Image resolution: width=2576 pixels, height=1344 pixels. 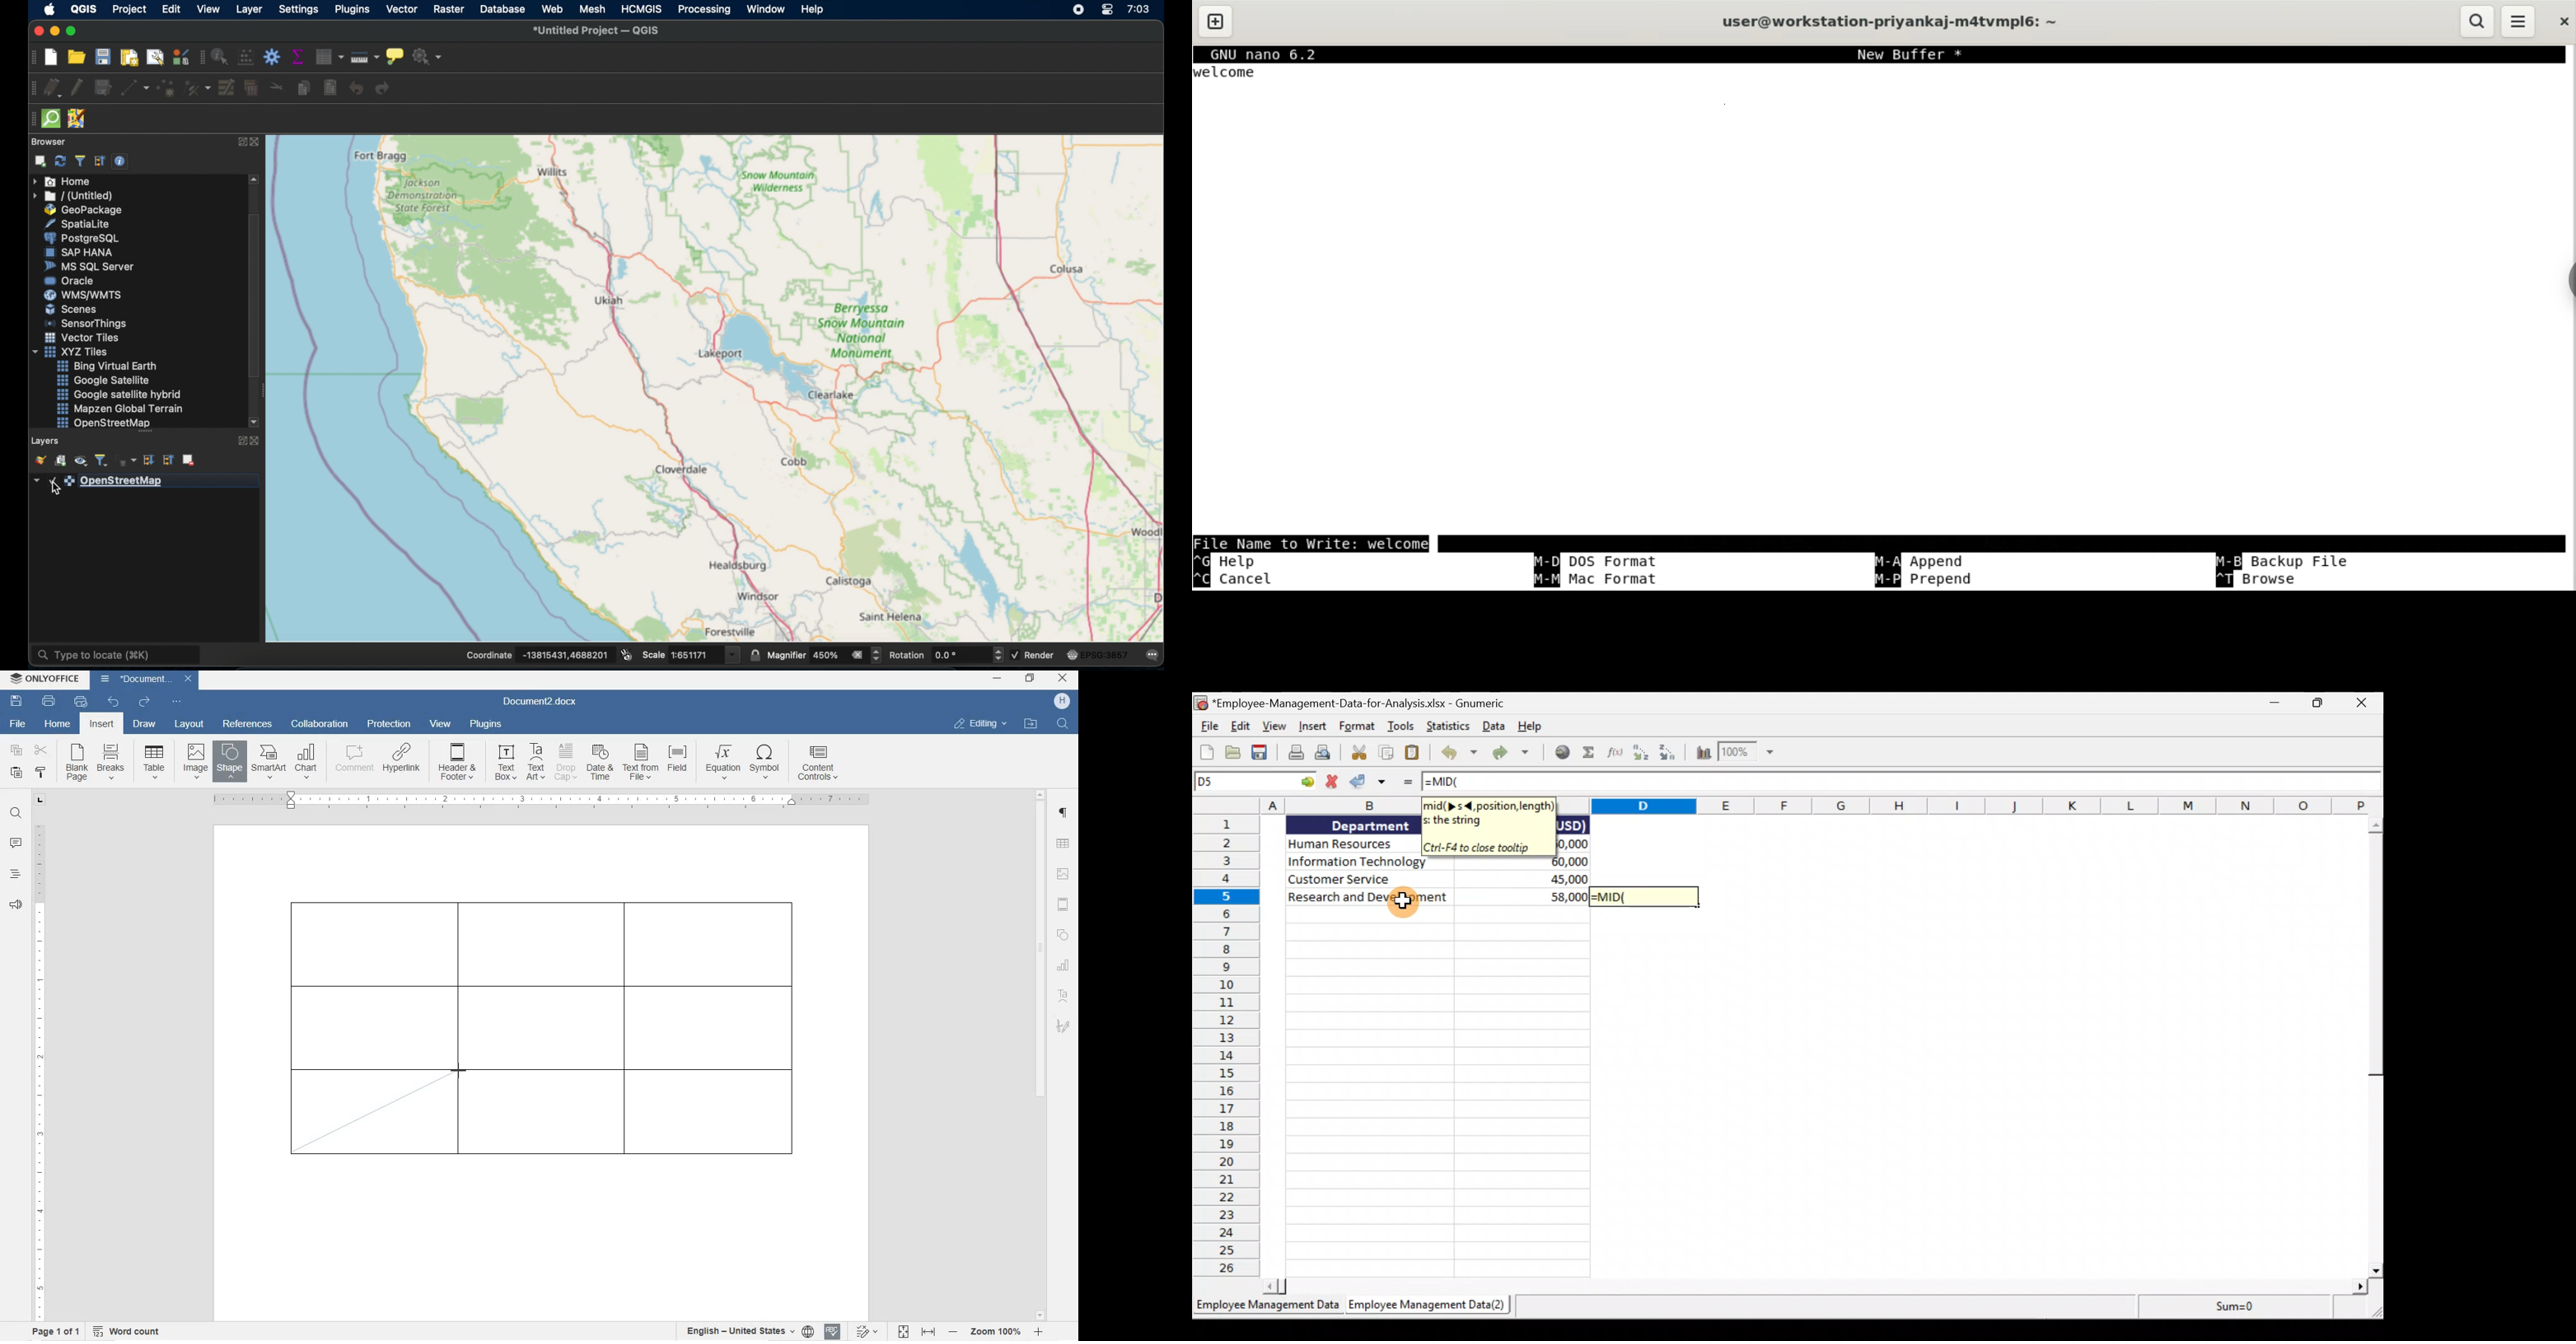 What do you see at coordinates (1063, 875) in the screenshot?
I see `image settings` at bounding box center [1063, 875].